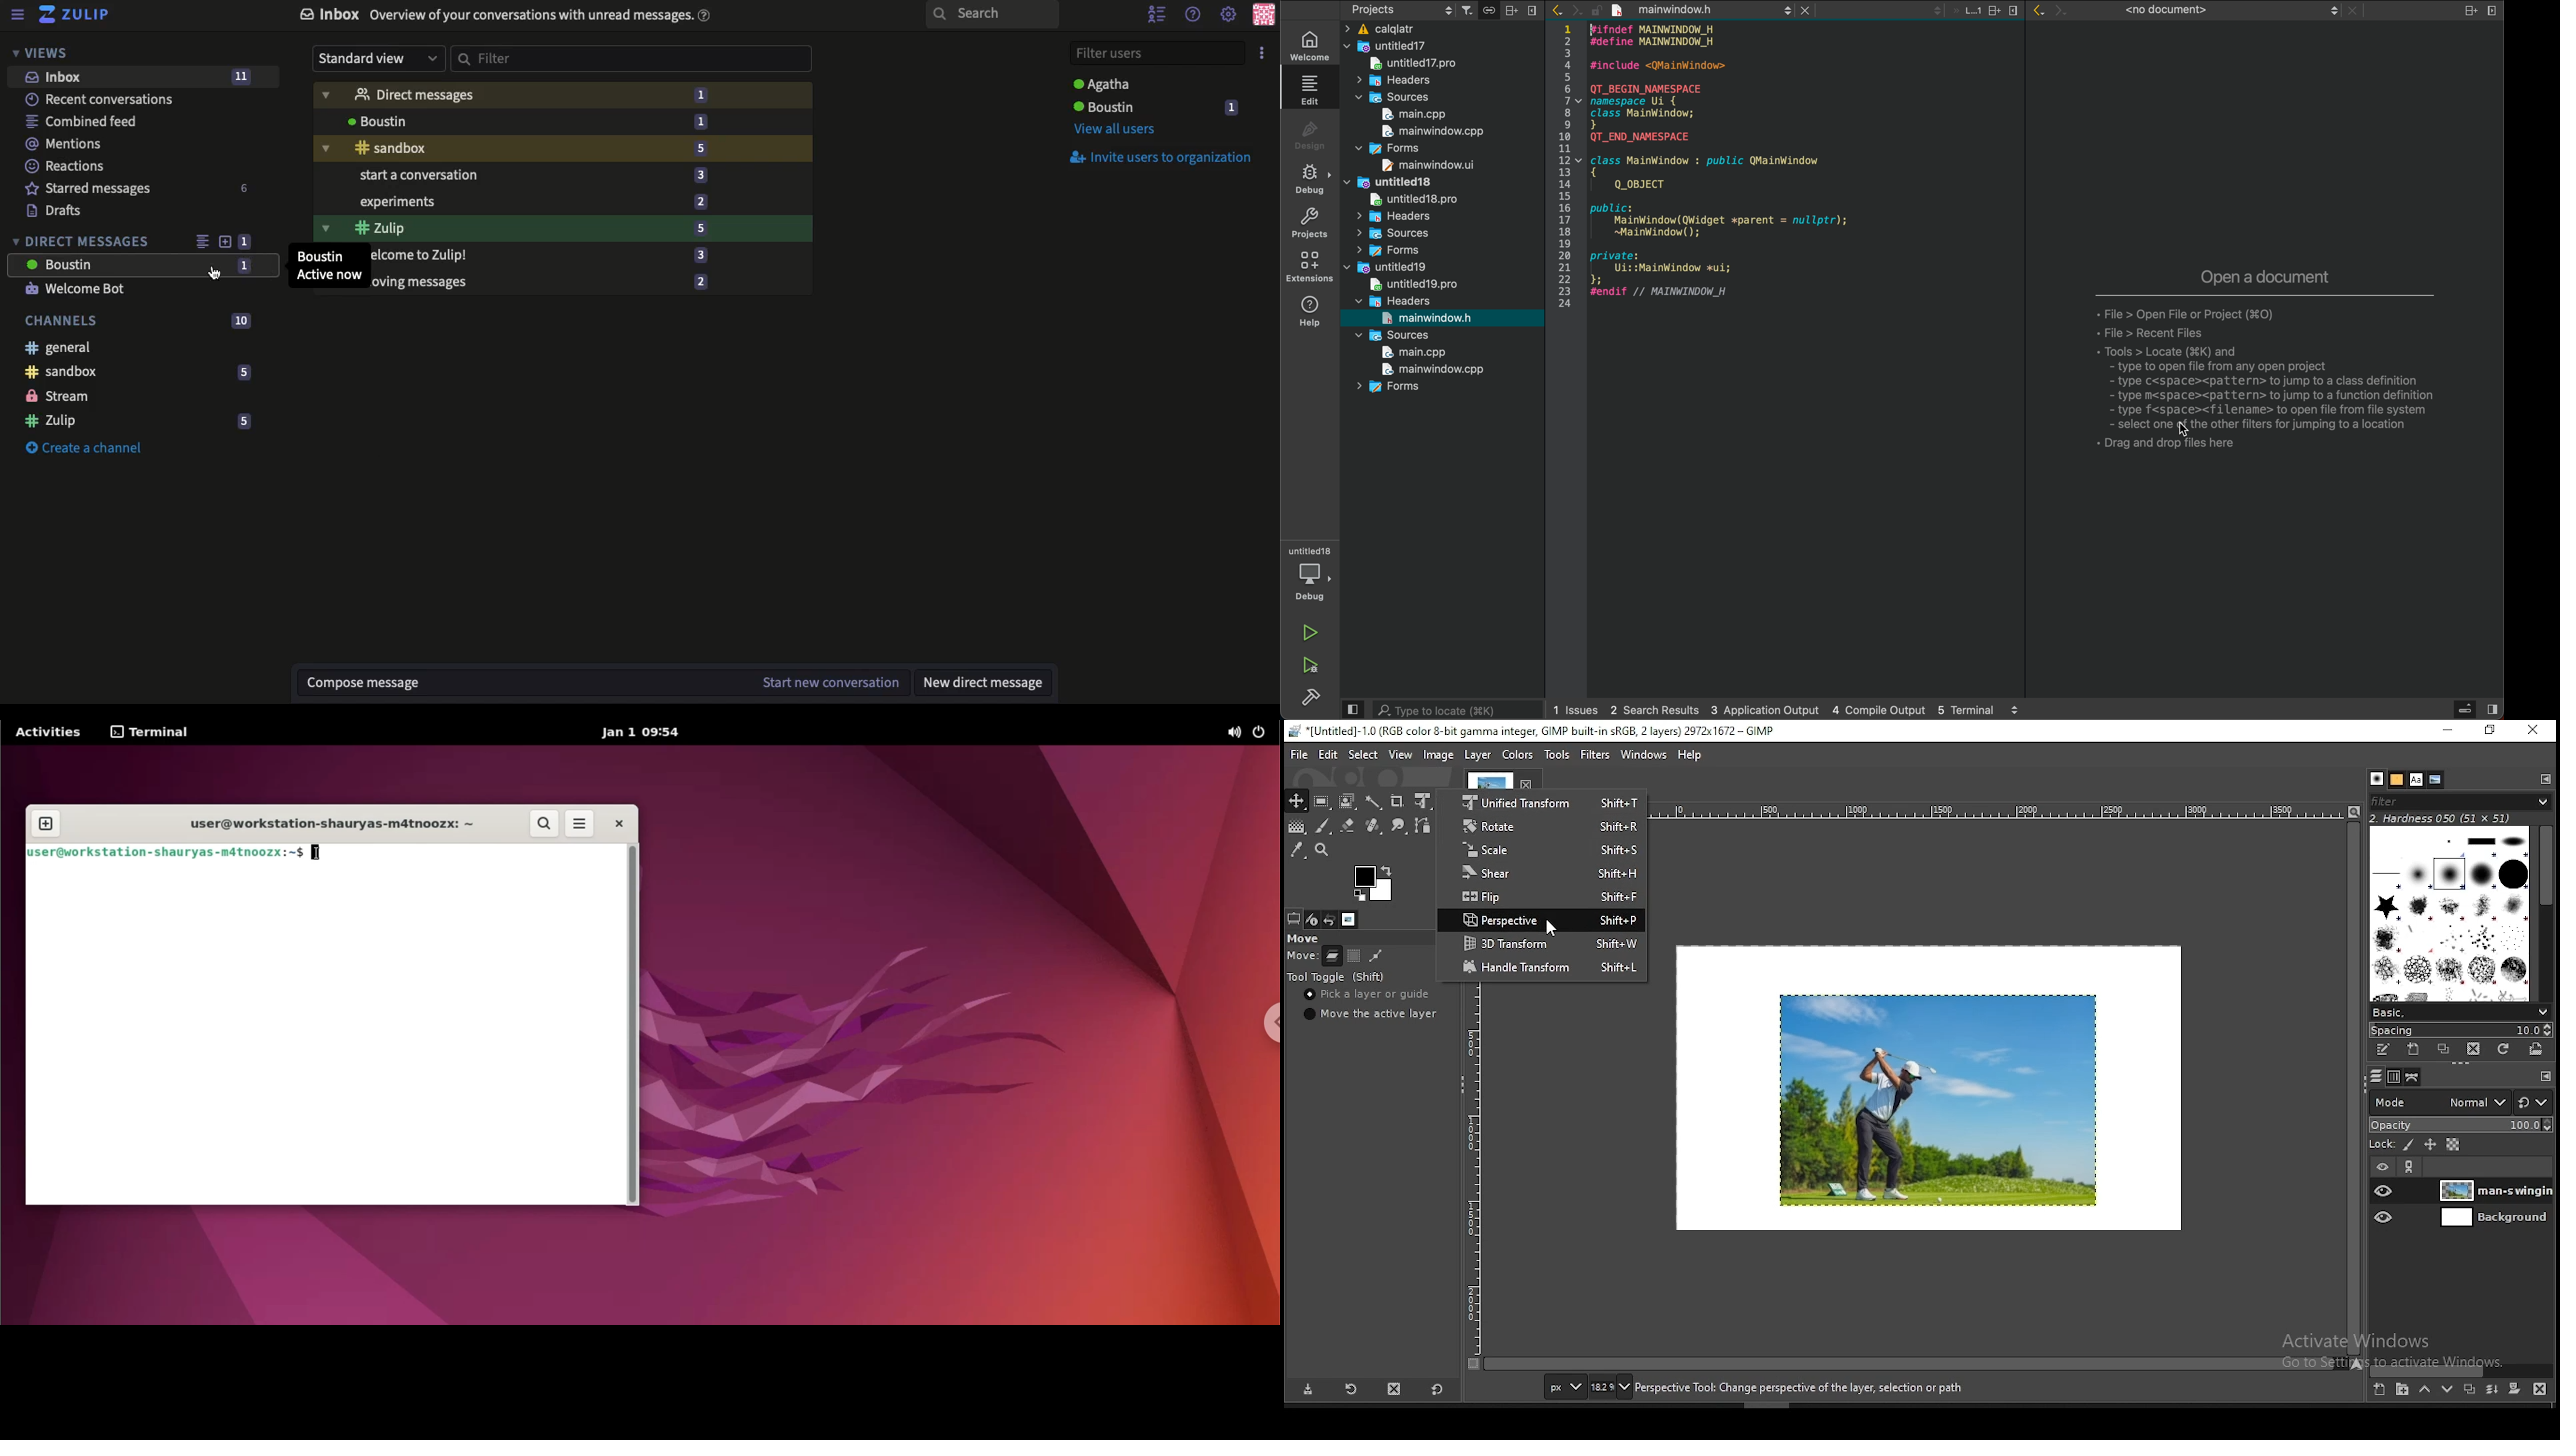 The height and width of the screenshot is (1456, 2576). What do you see at coordinates (1373, 828) in the screenshot?
I see `heal tool` at bounding box center [1373, 828].